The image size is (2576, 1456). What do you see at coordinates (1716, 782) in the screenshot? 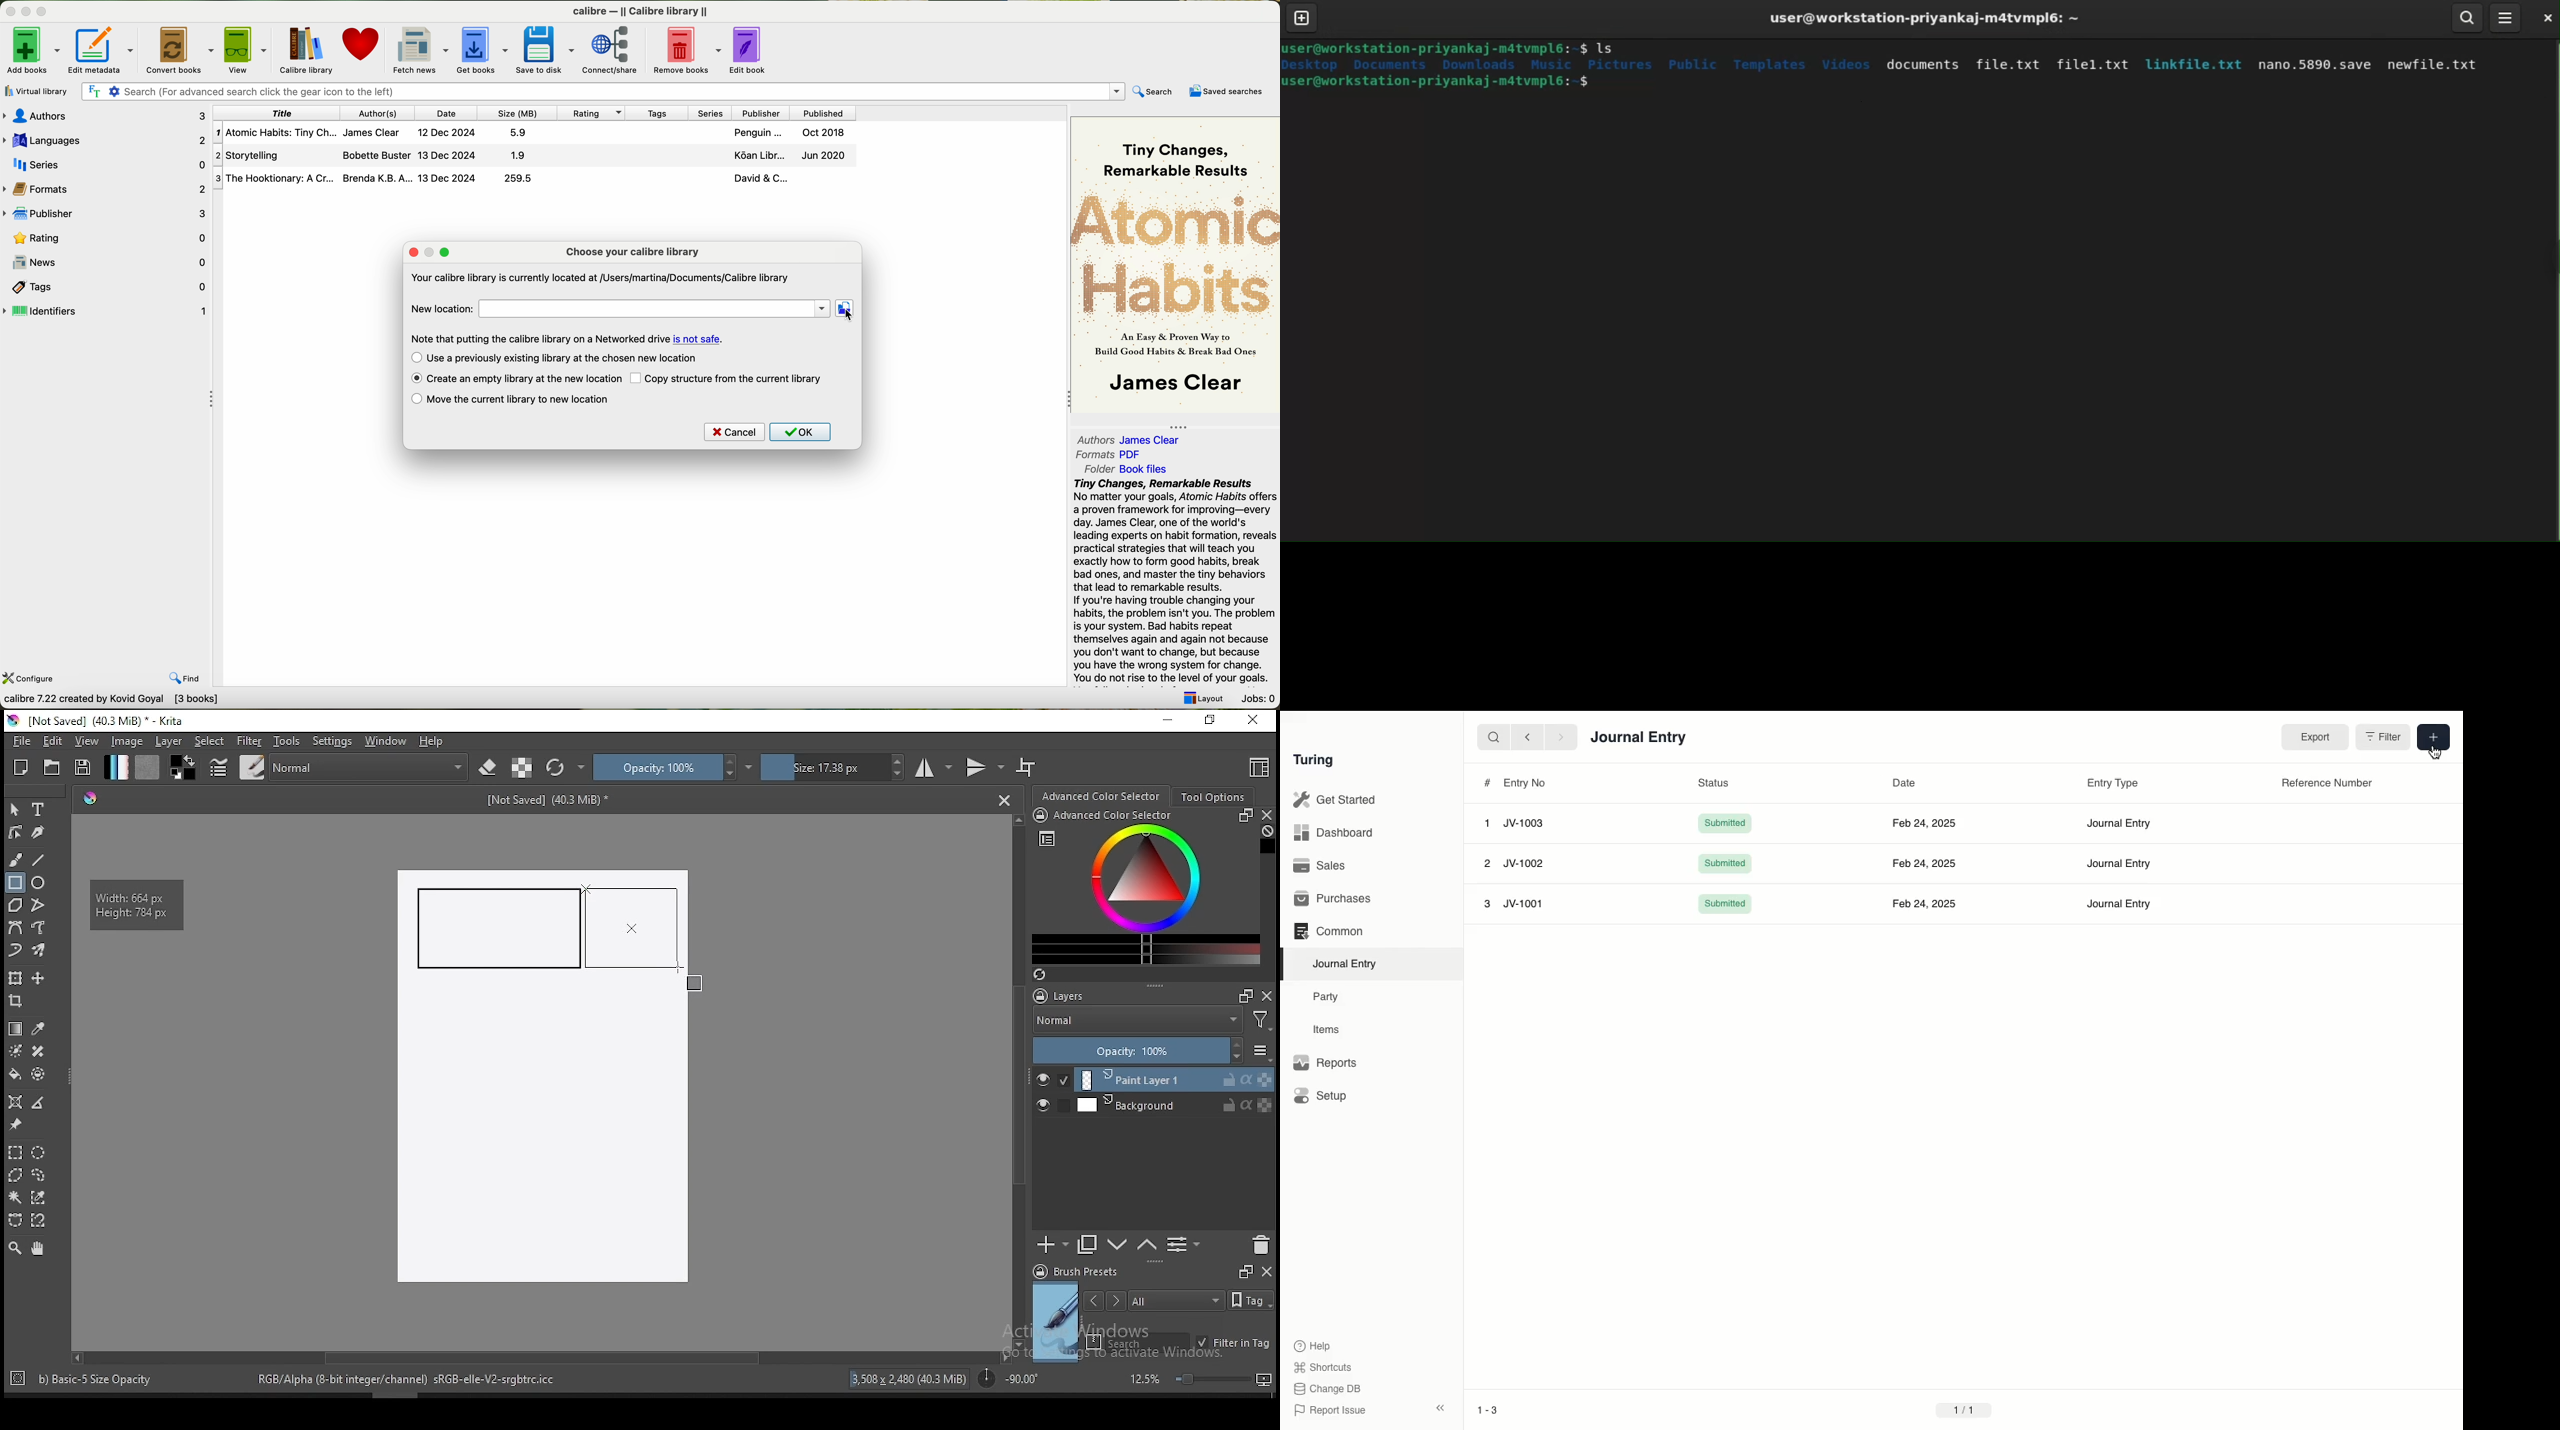
I see `Status` at bounding box center [1716, 782].